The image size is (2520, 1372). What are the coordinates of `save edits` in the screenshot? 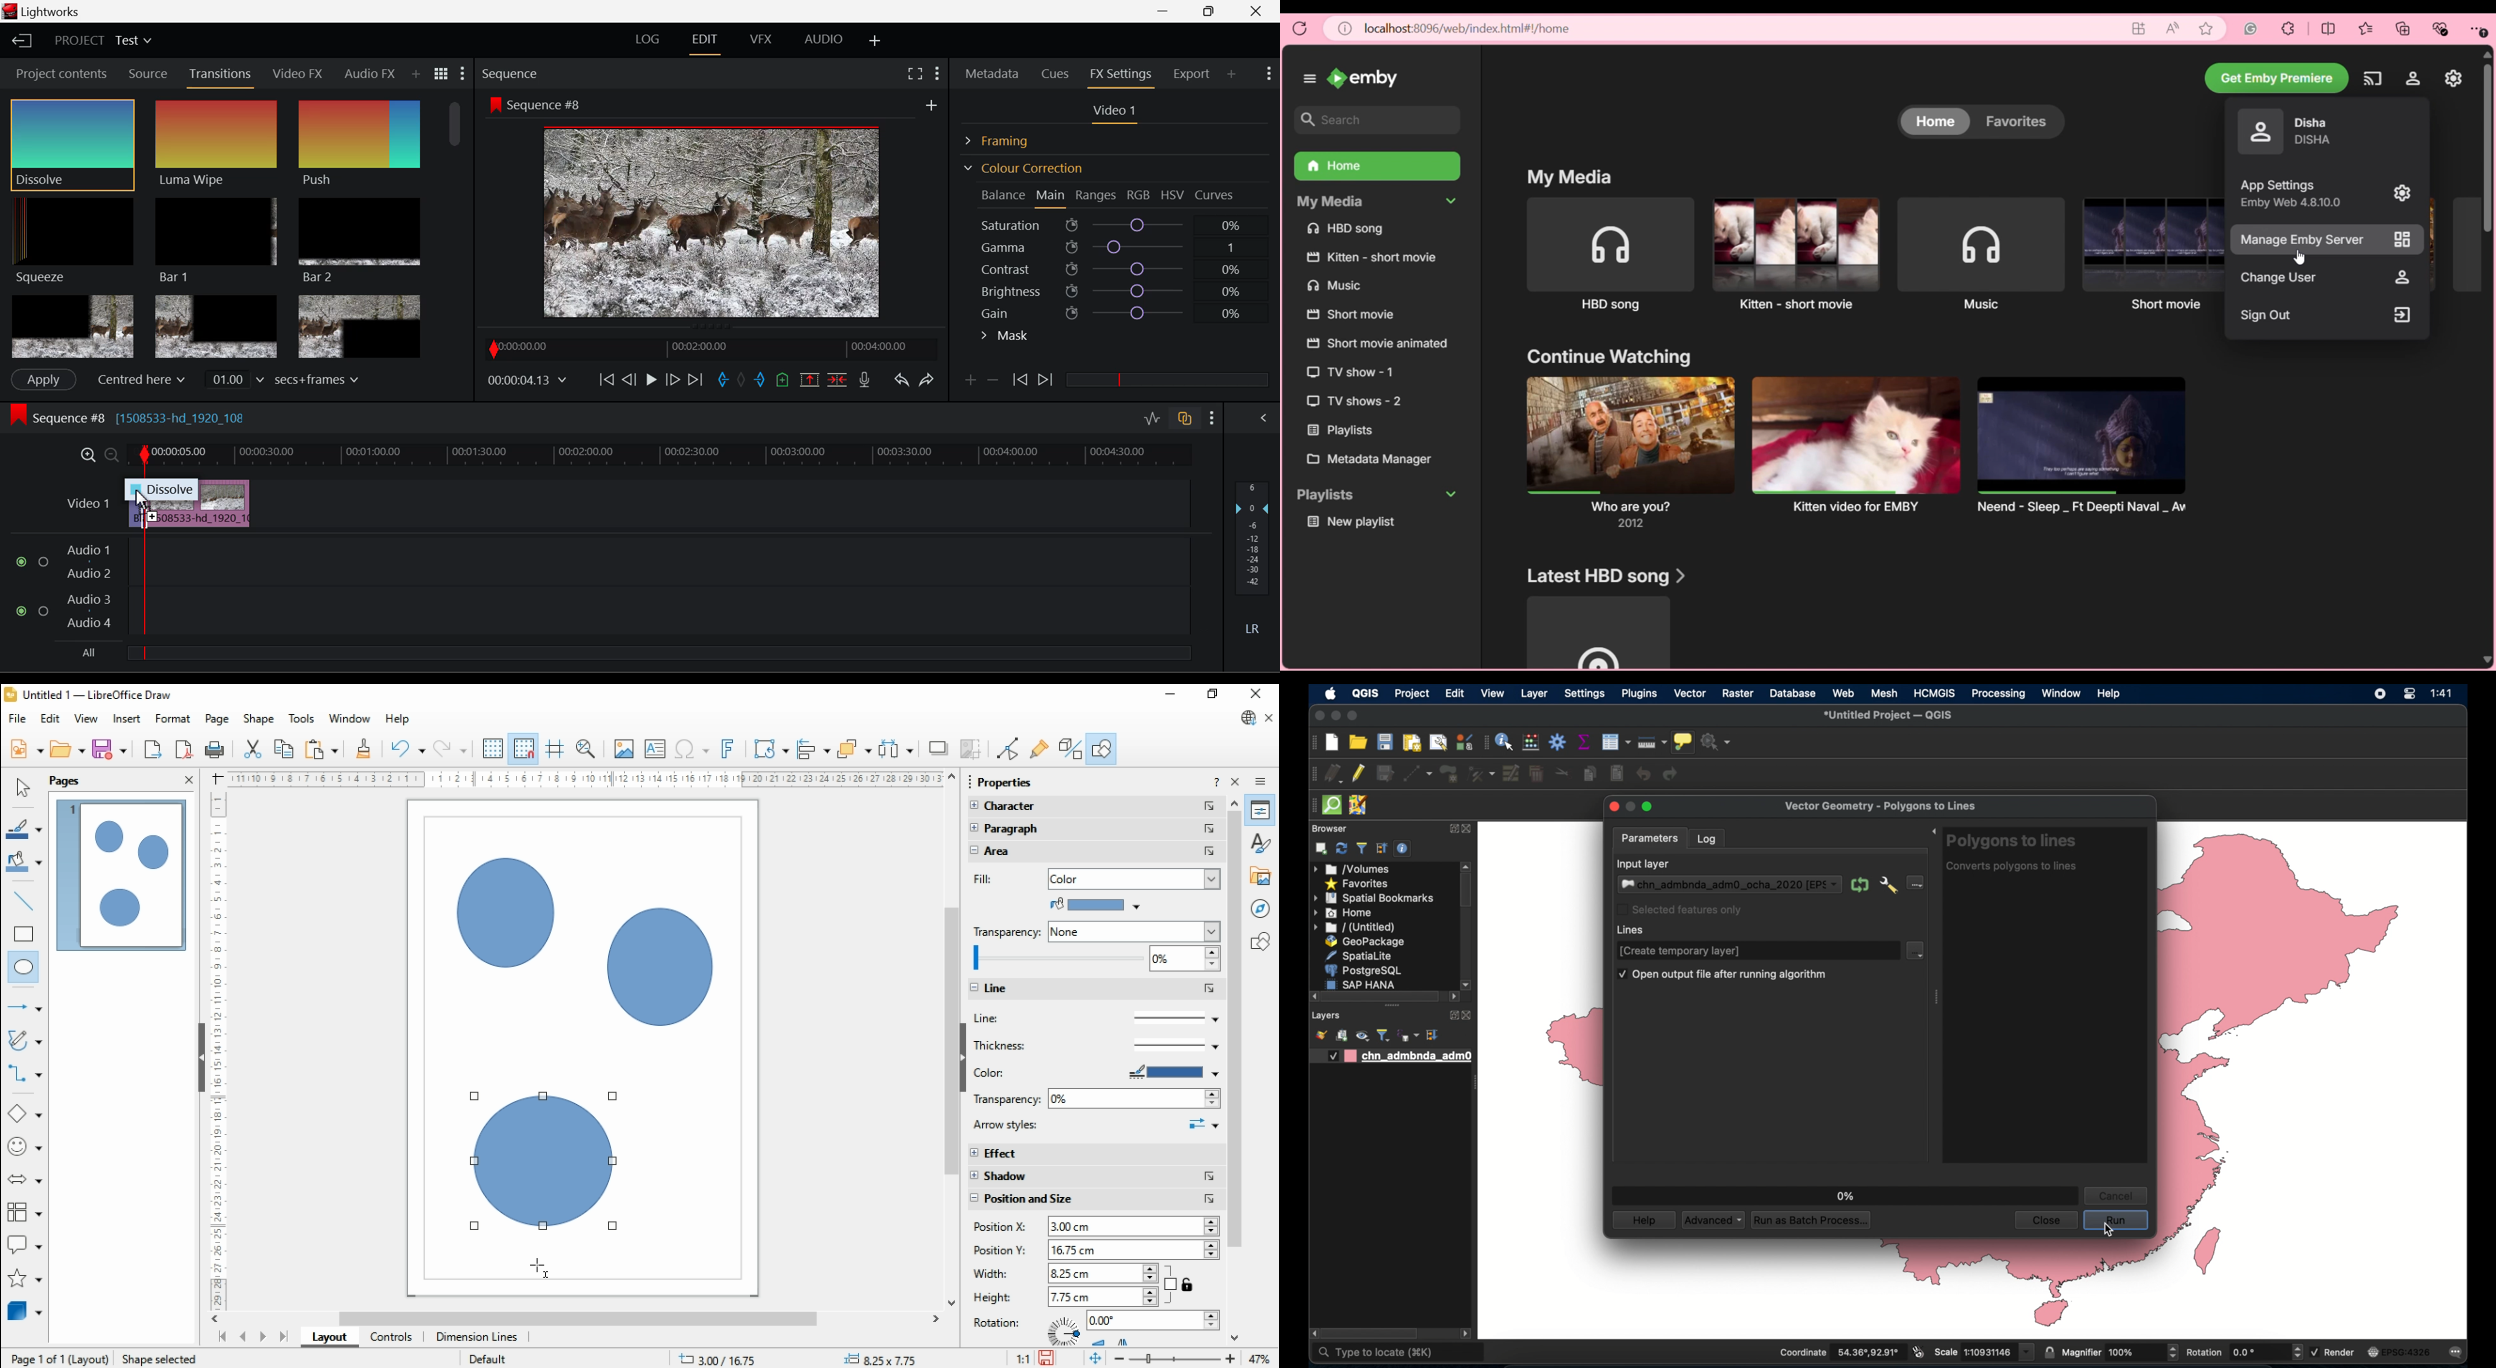 It's located at (1384, 774).